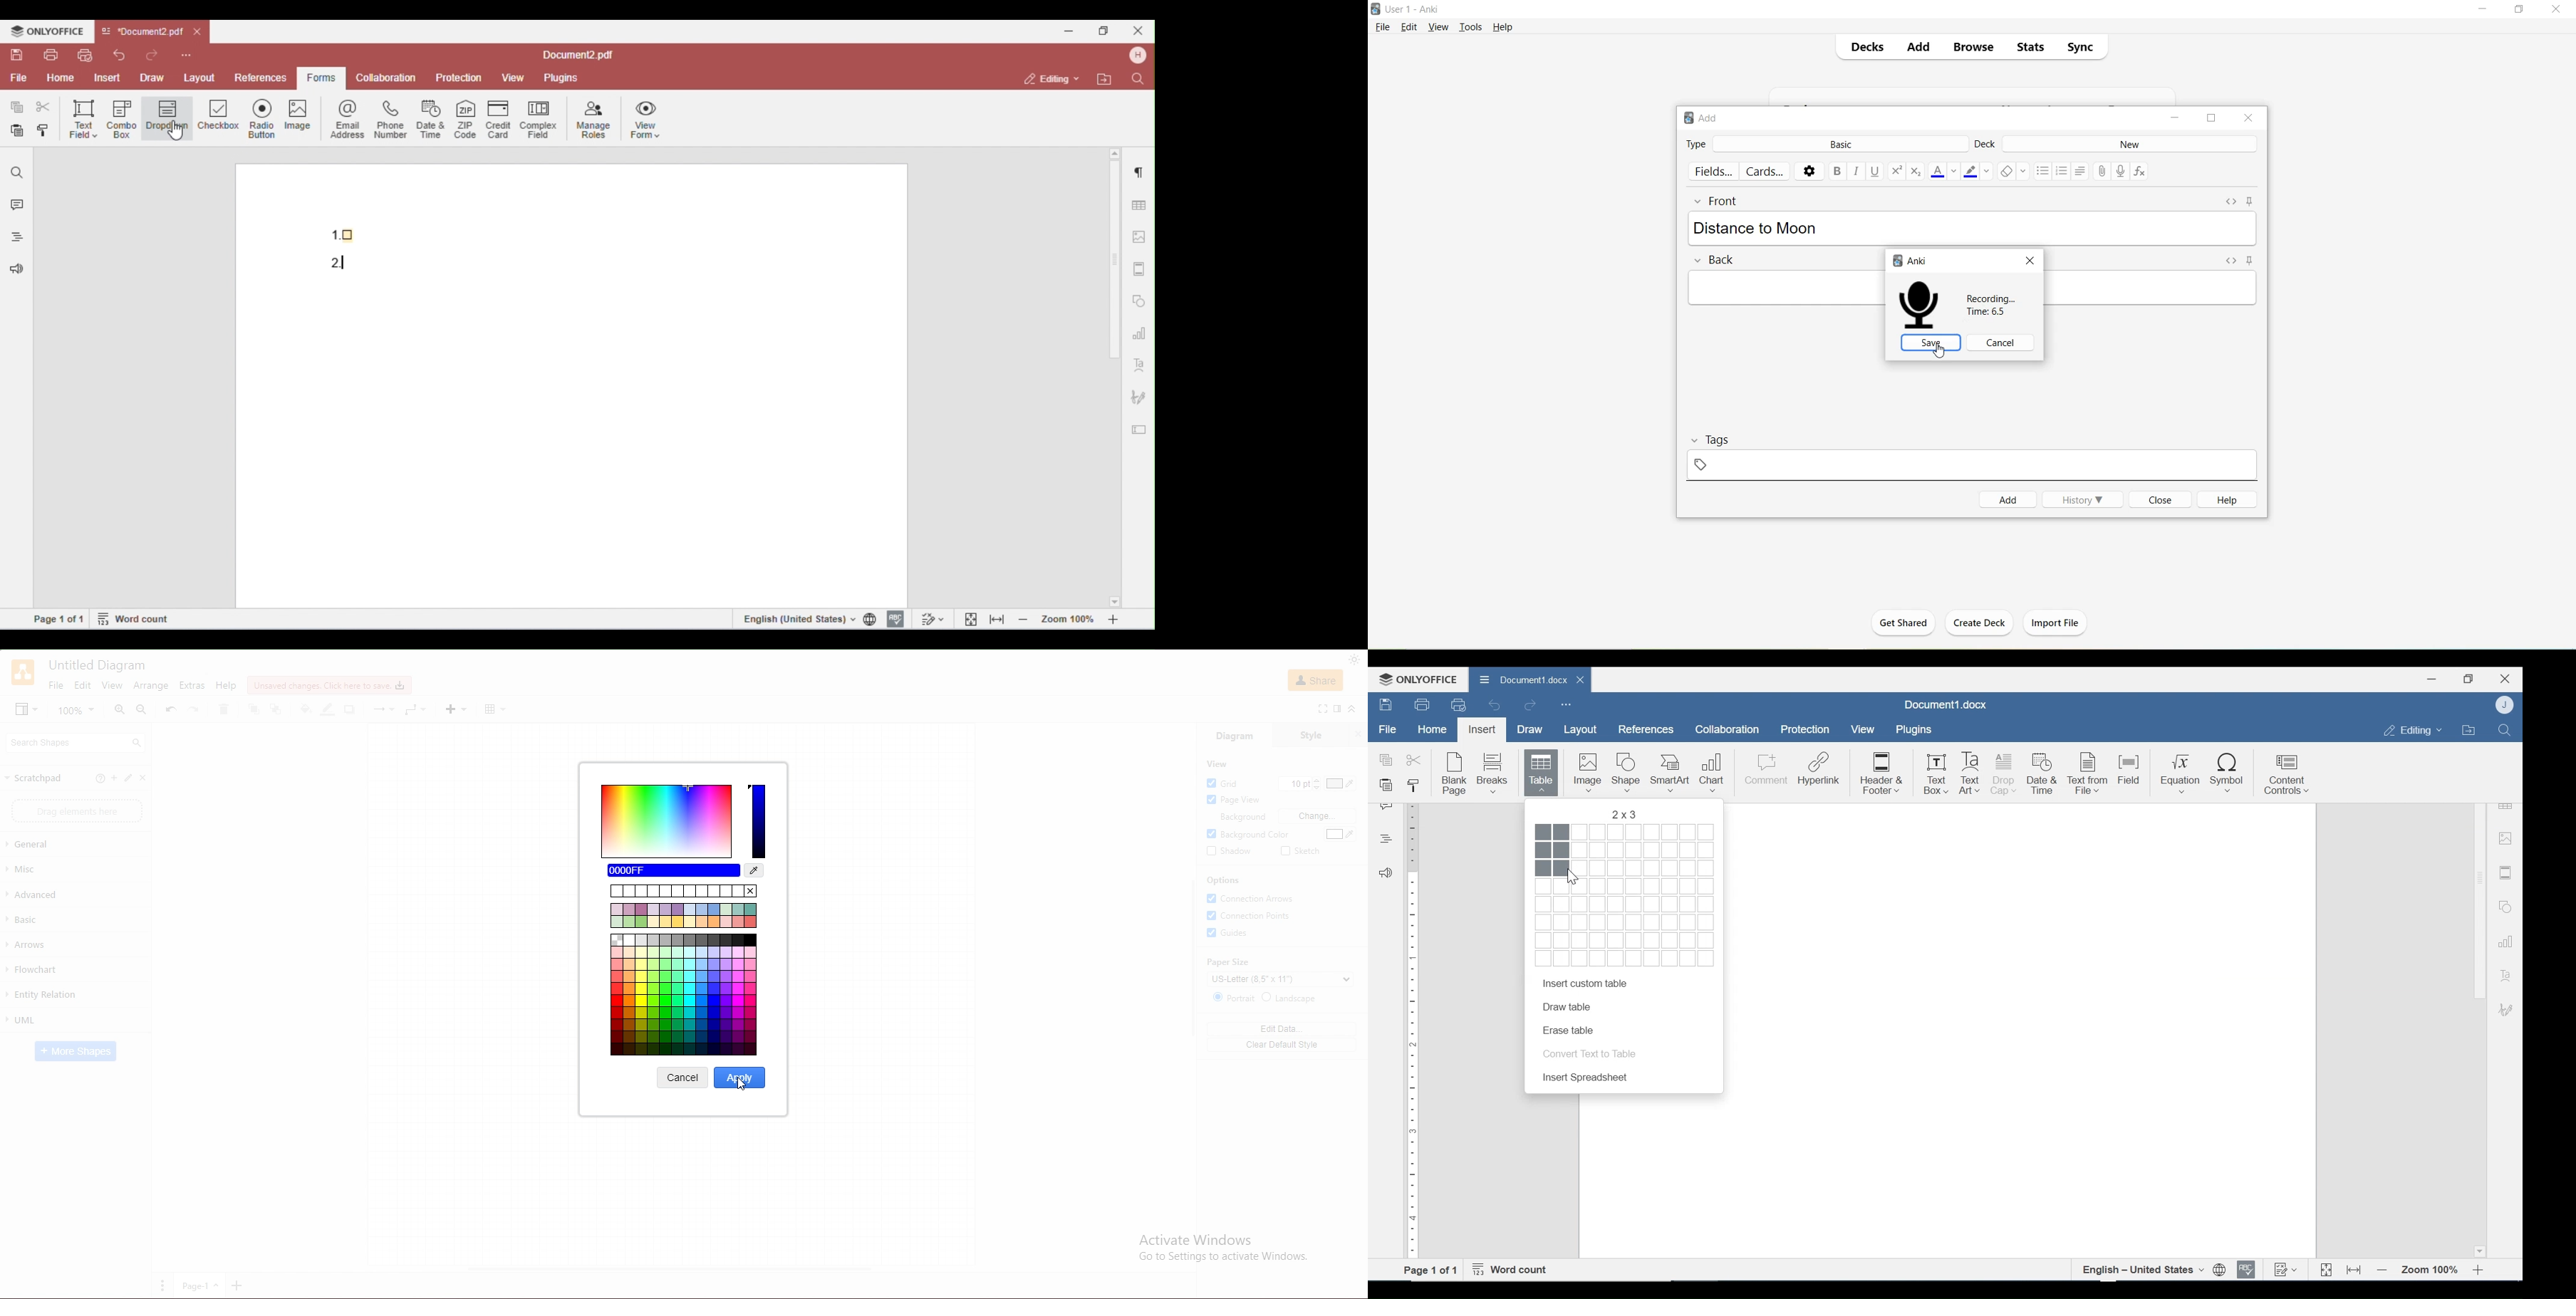  I want to click on Table, so click(1543, 773).